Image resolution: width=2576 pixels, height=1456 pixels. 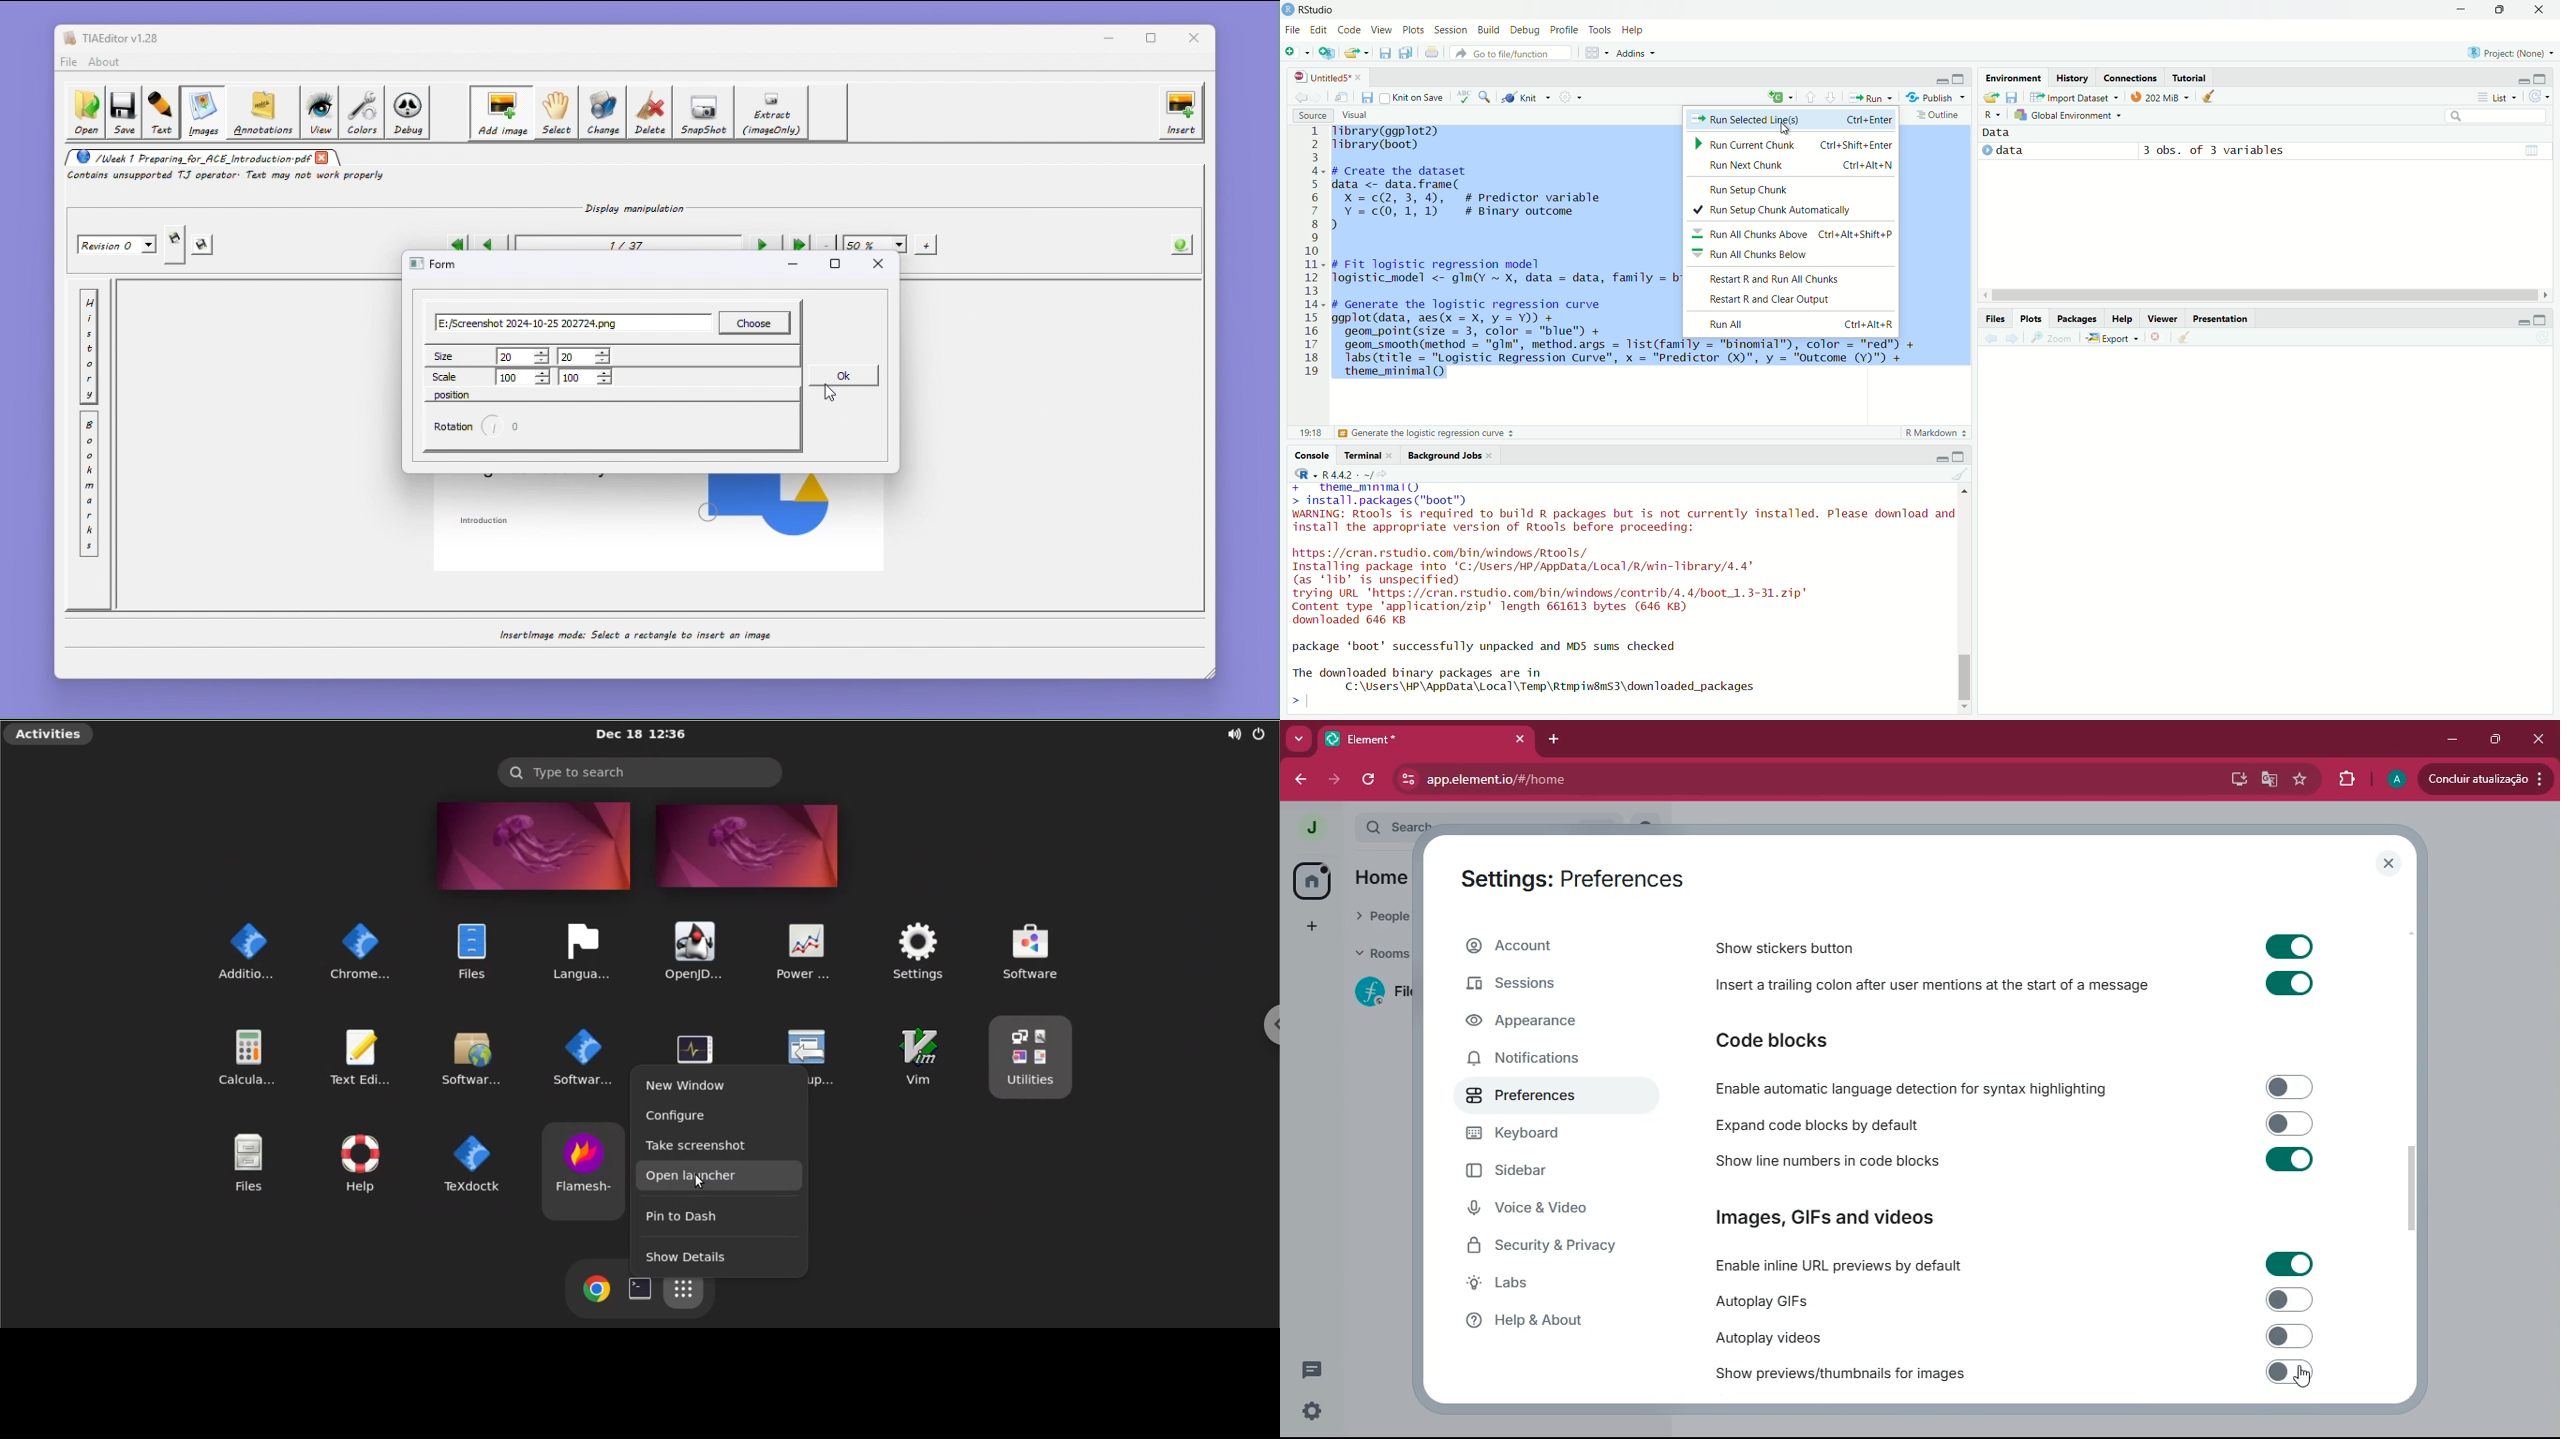 What do you see at coordinates (1511, 53) in the screenshot?
I see `Go to file/function` at bounding box center [1511, 53].